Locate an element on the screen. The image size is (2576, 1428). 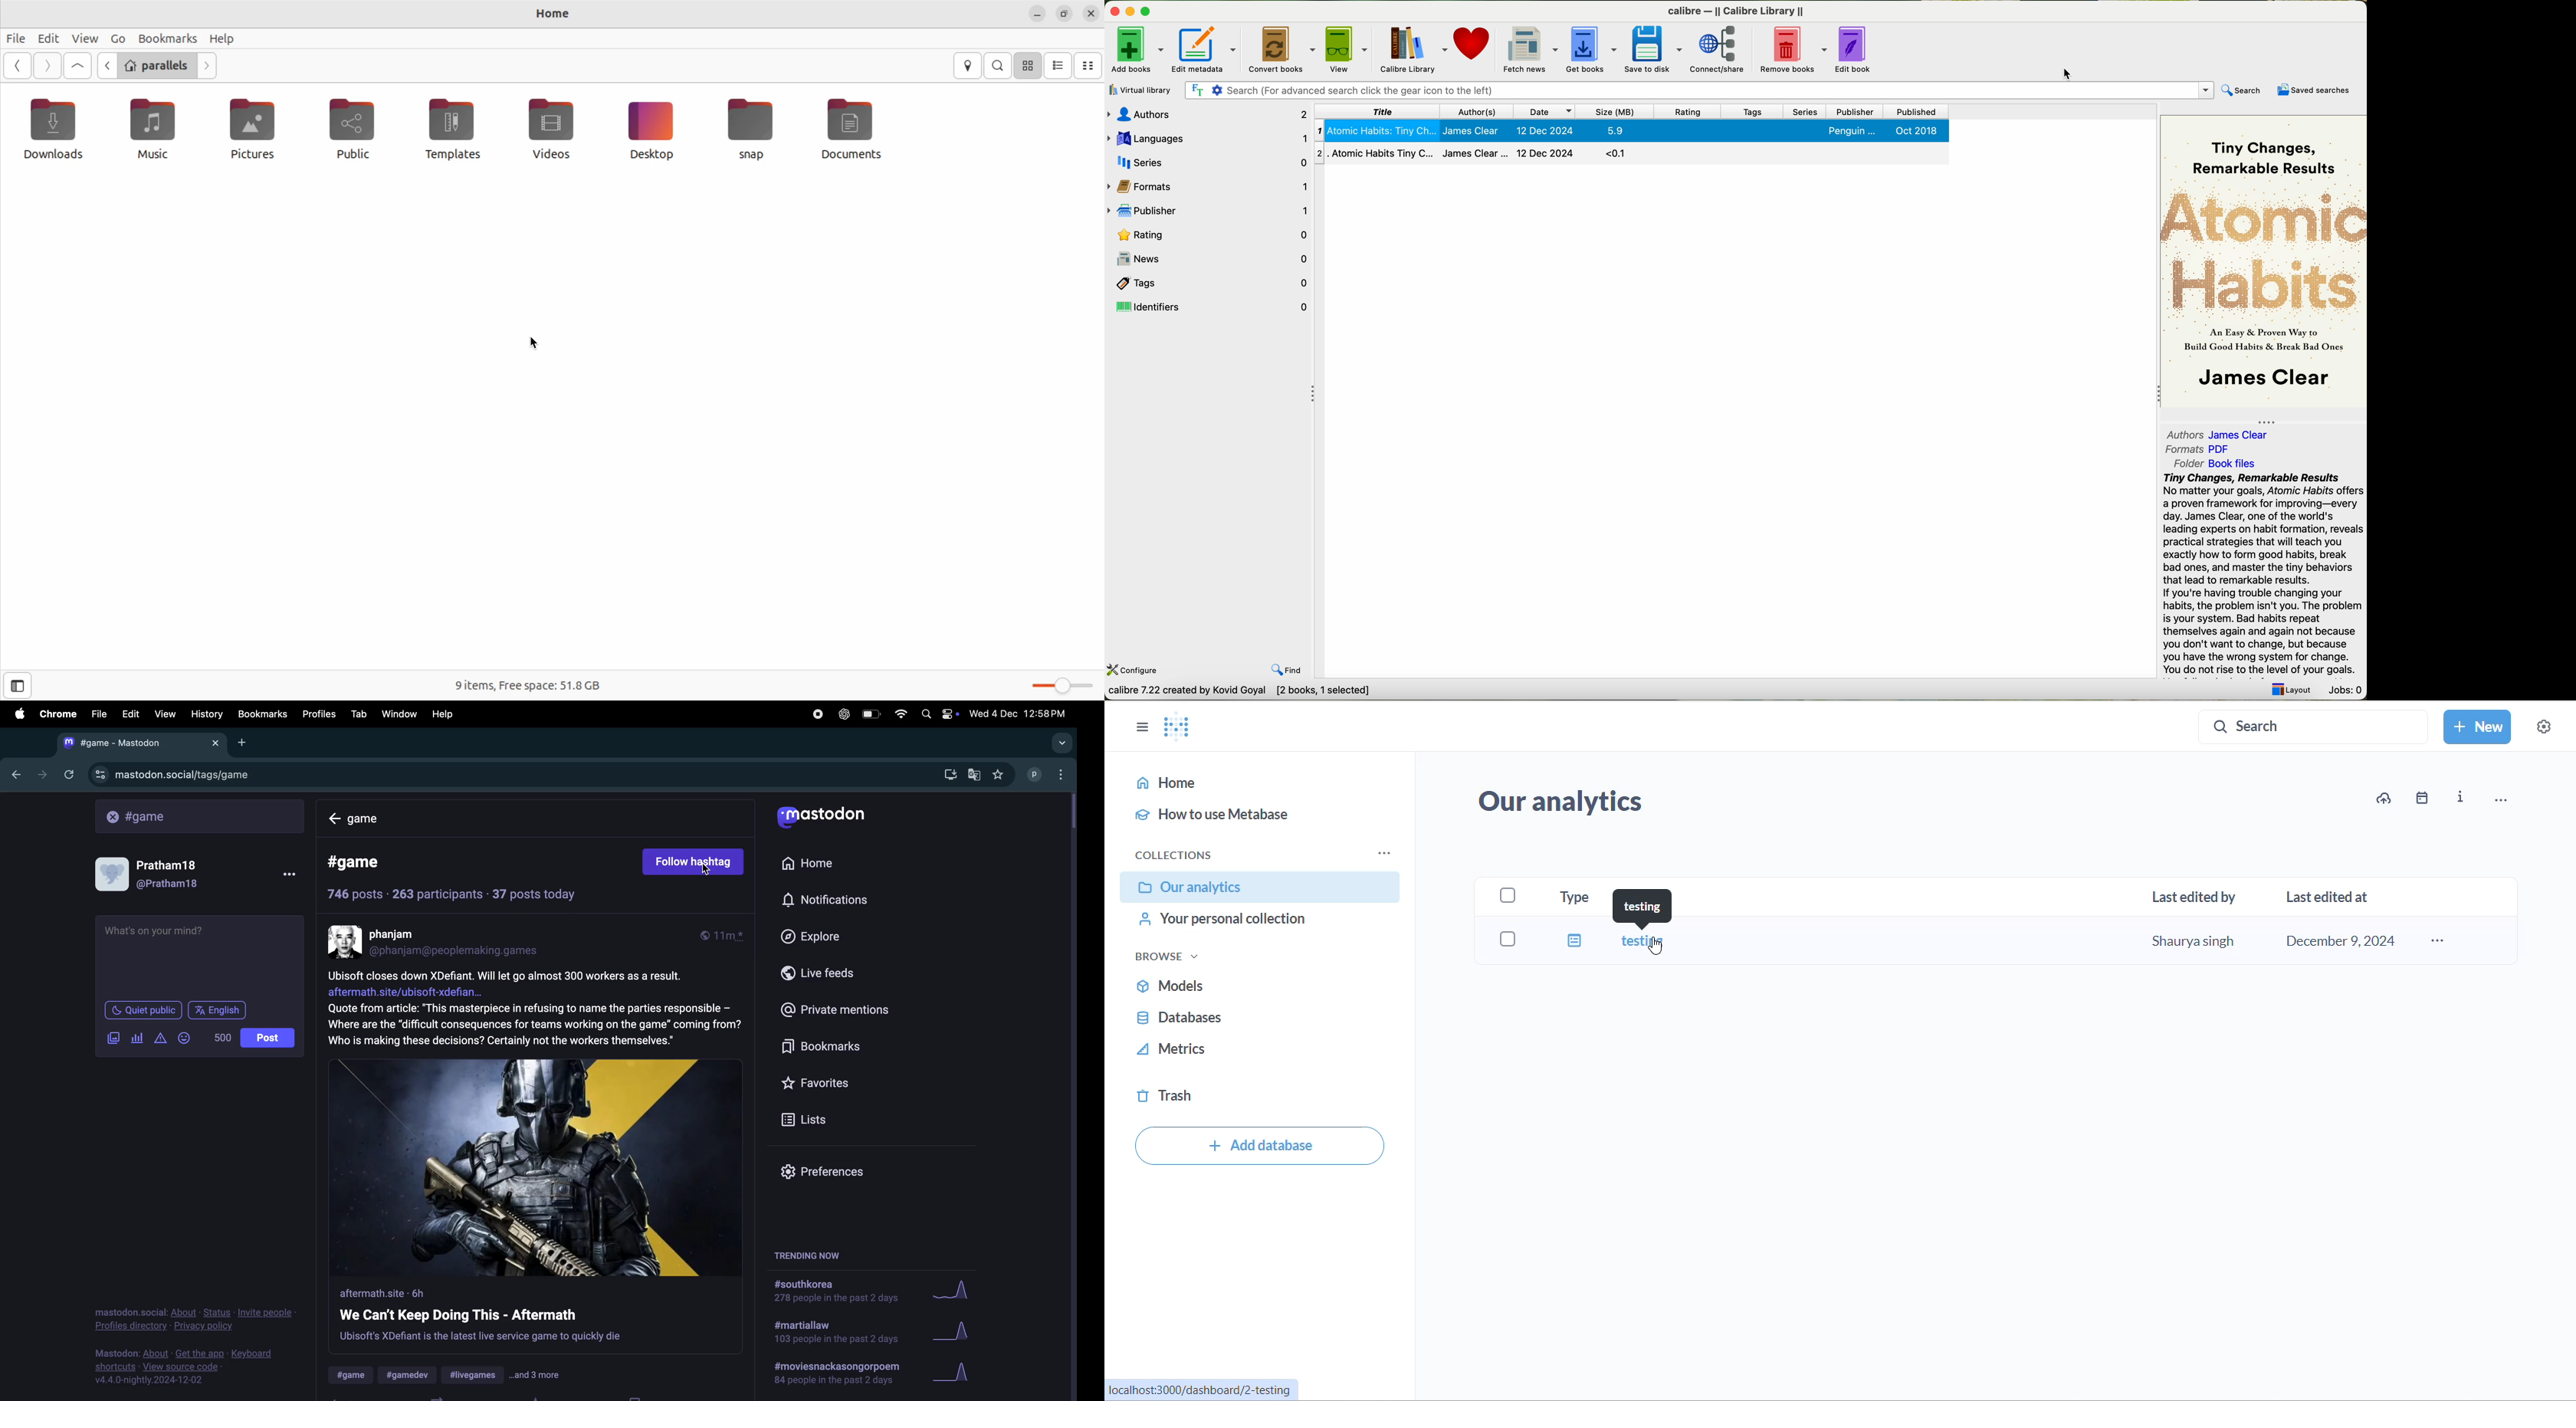
toggle bar is located at coordinates (1062, 689).